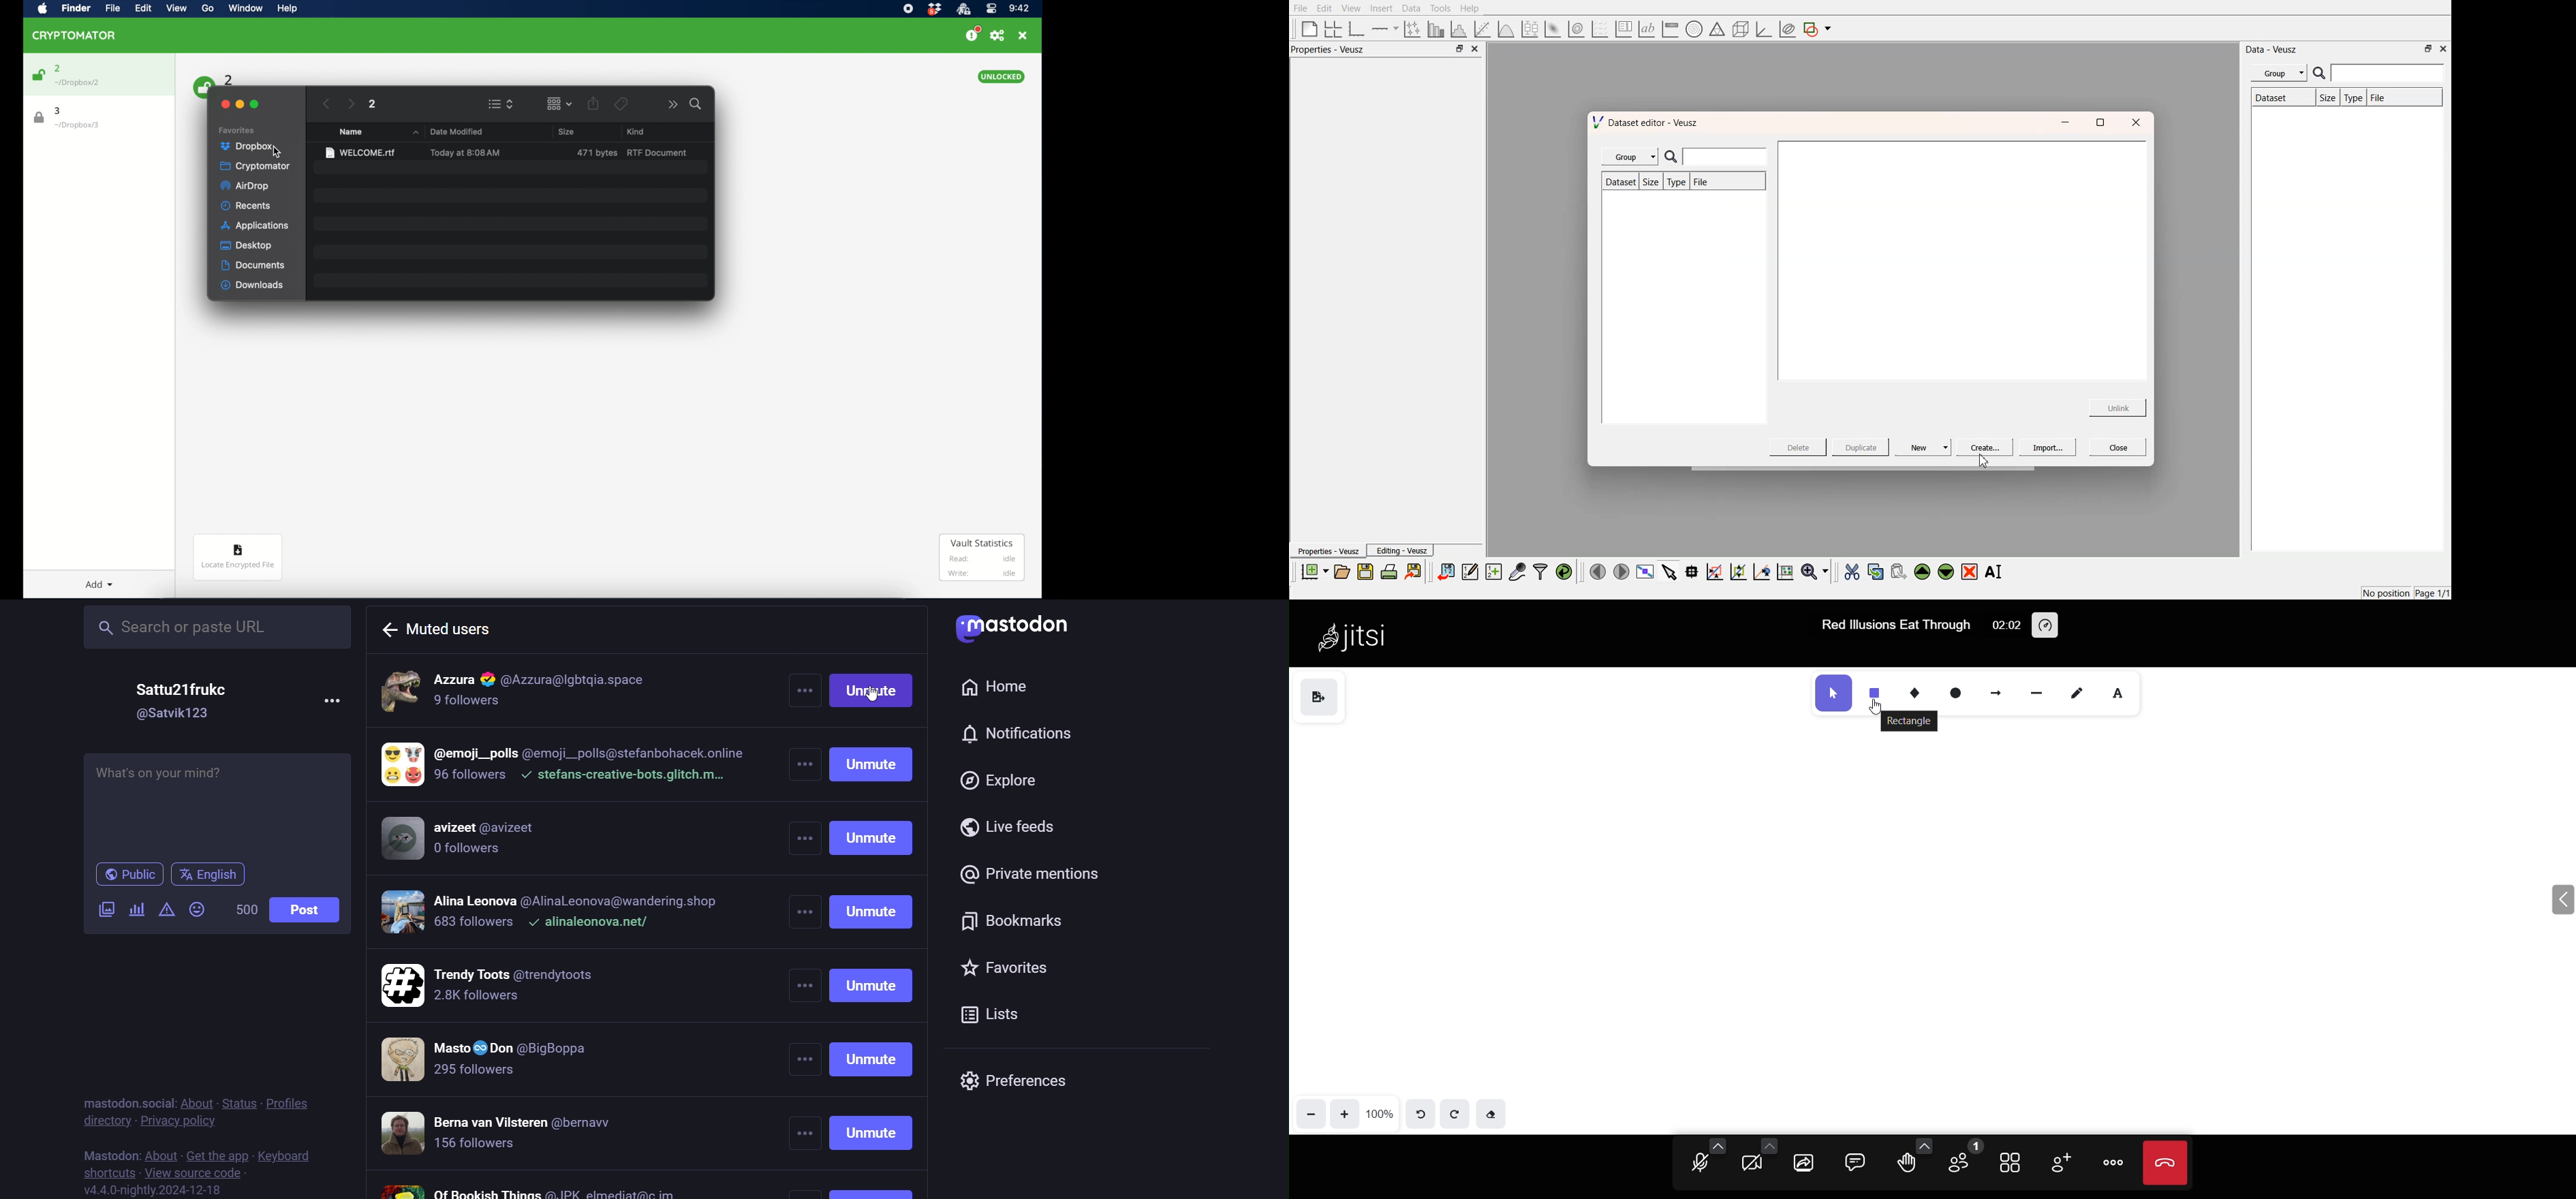  I want to click on Size, so click(1651, 182).